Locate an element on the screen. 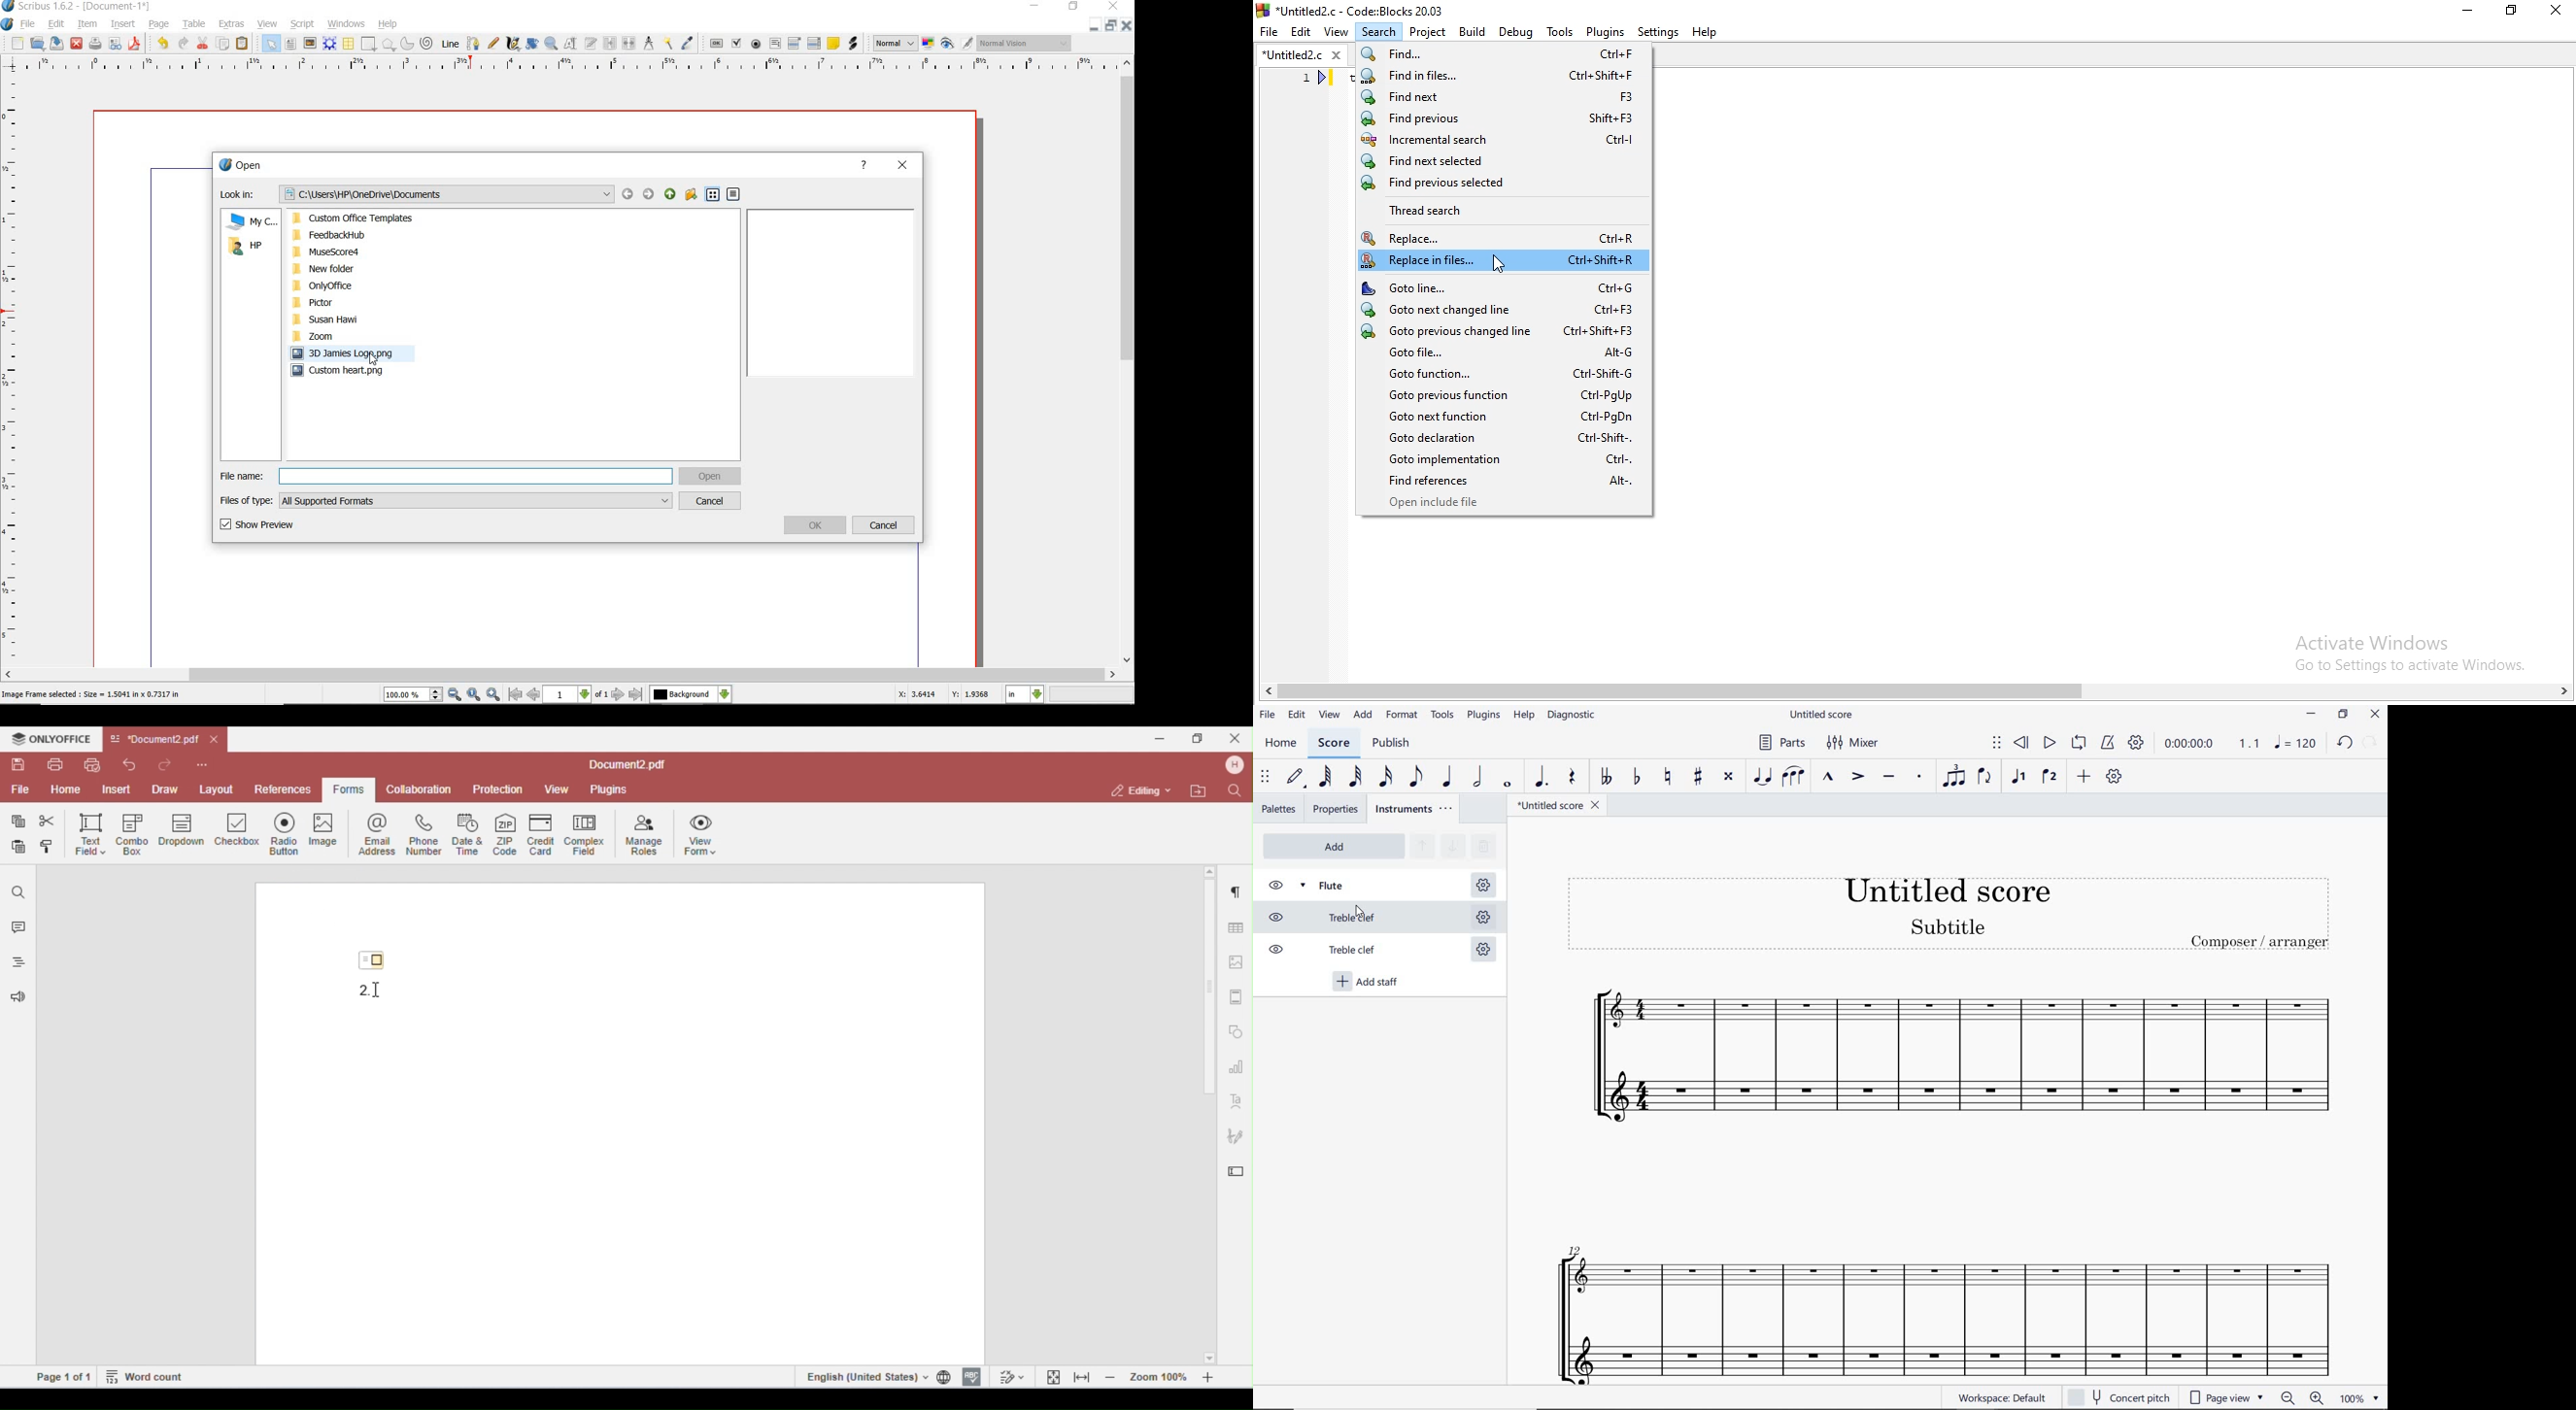 Image resolution: width=2576 pixels, height=1428 pixels. Find in files. is located at coordinates (1503, 77).